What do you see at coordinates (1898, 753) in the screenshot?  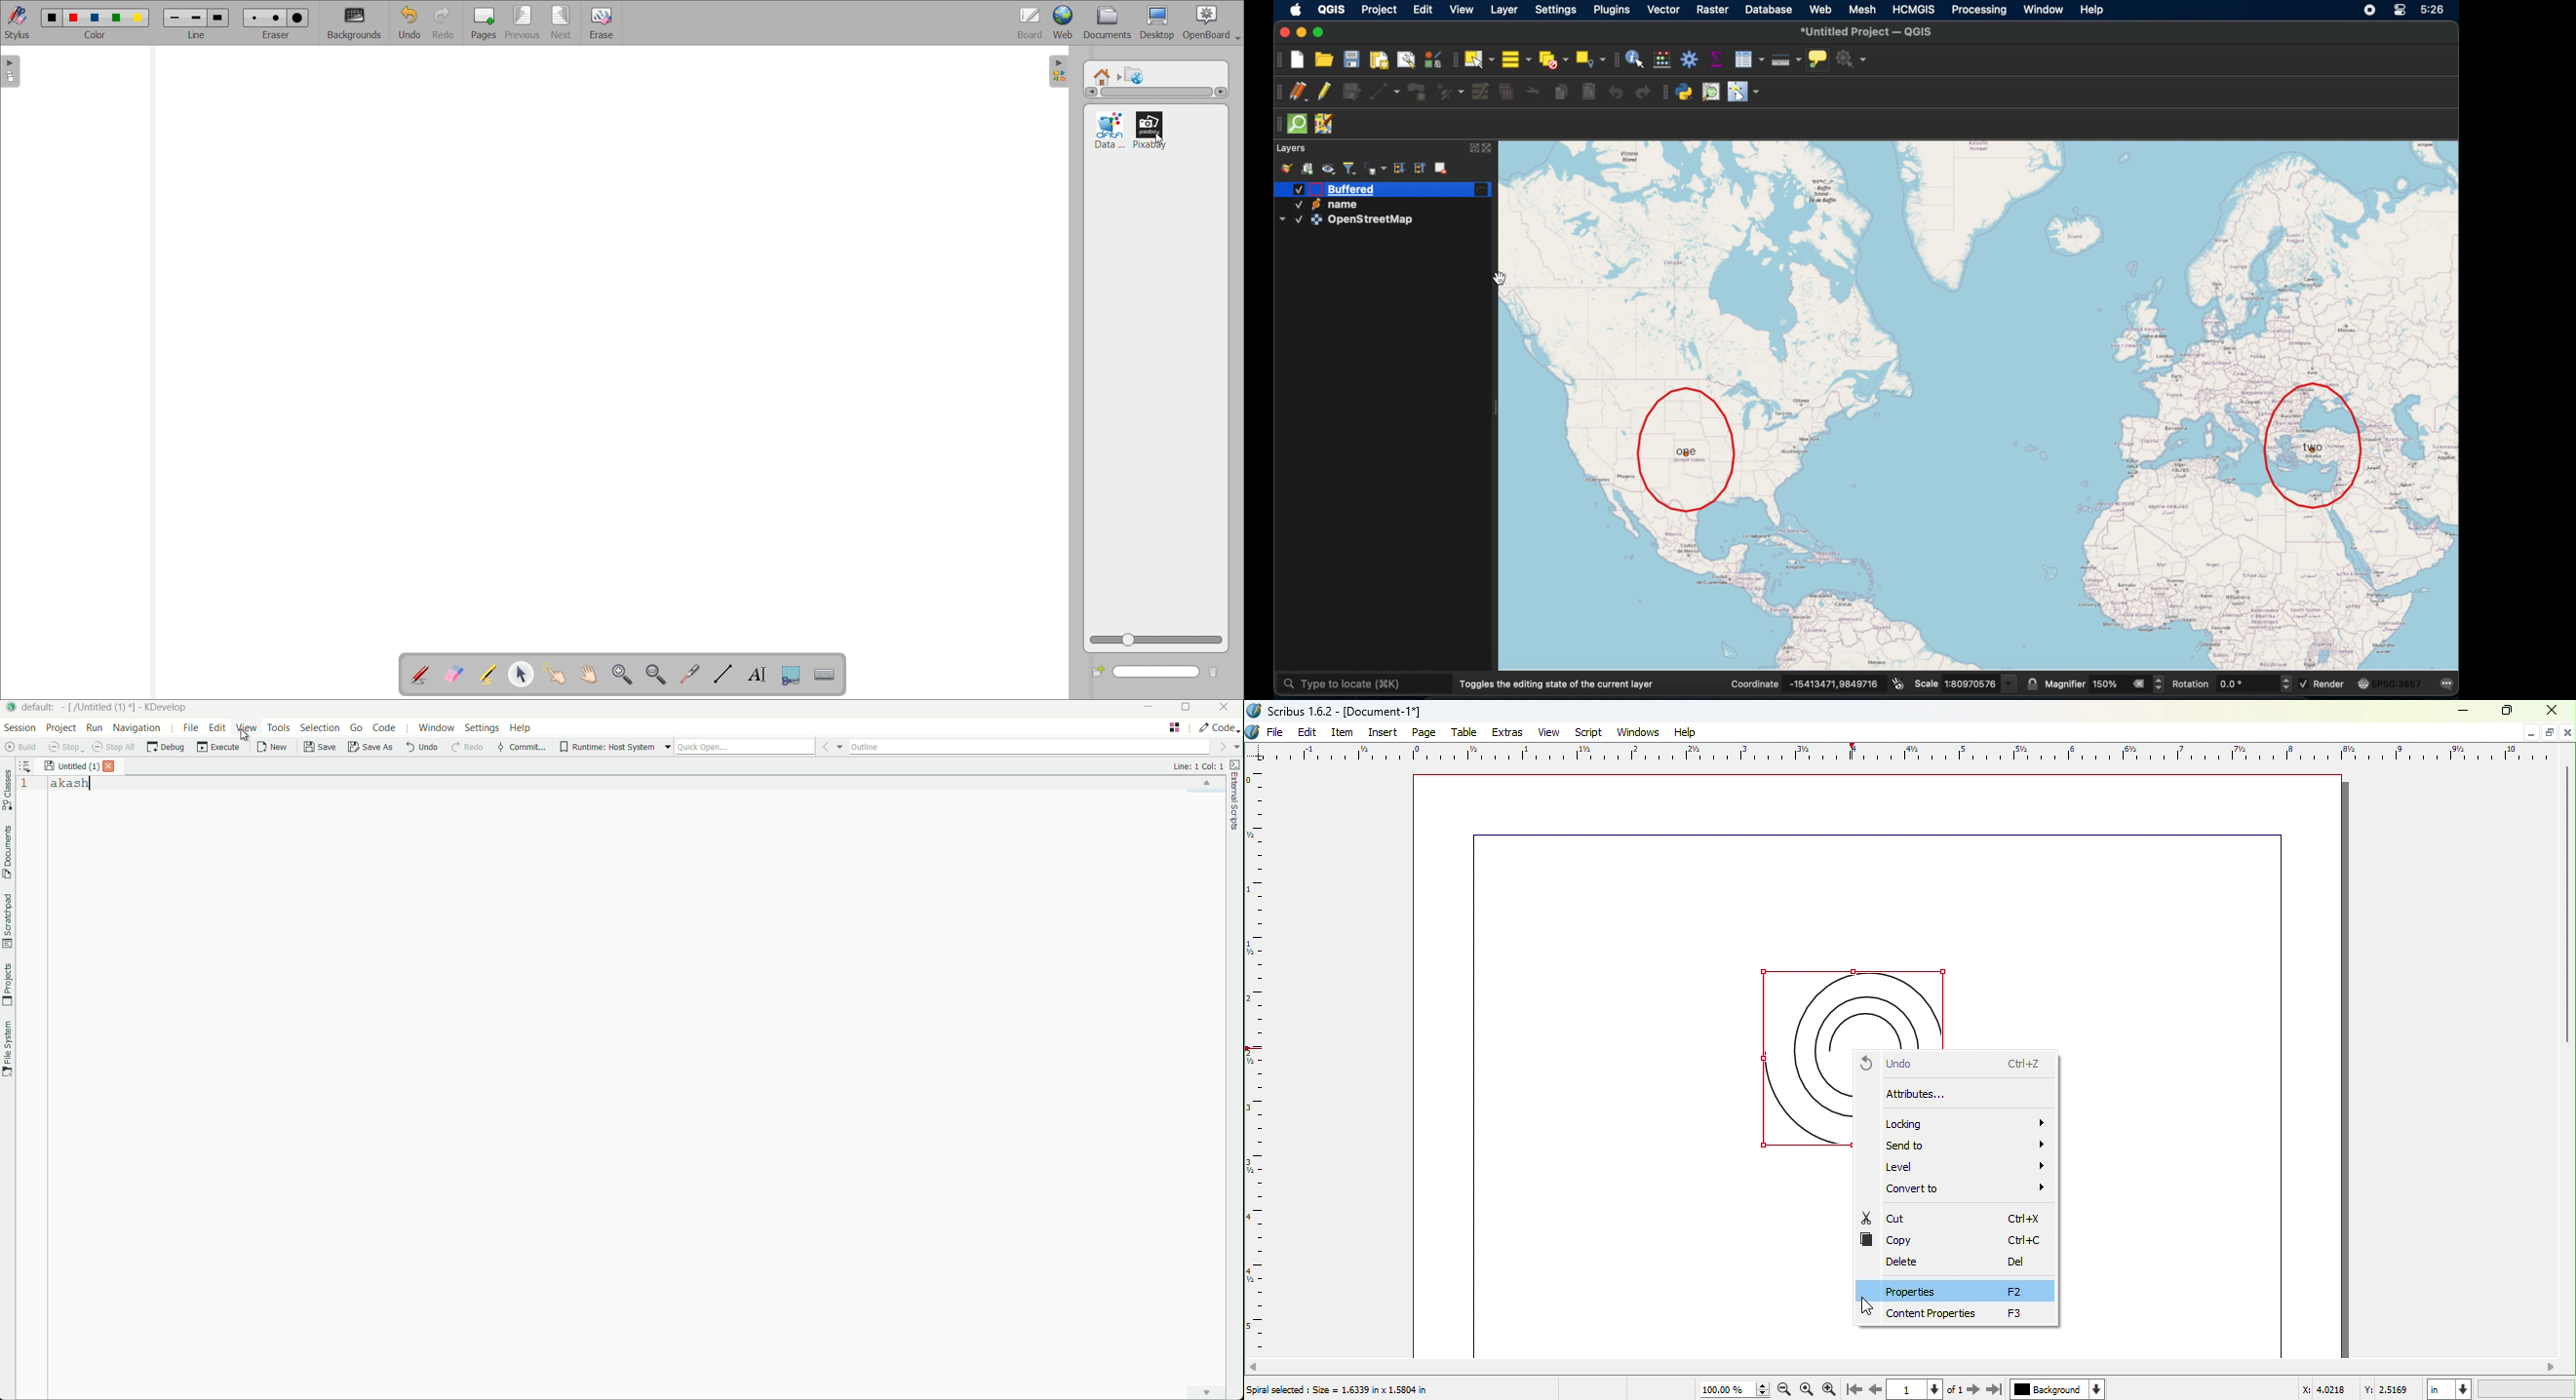 I see `Horizontal ruler` at bounding box center [1898, 753].